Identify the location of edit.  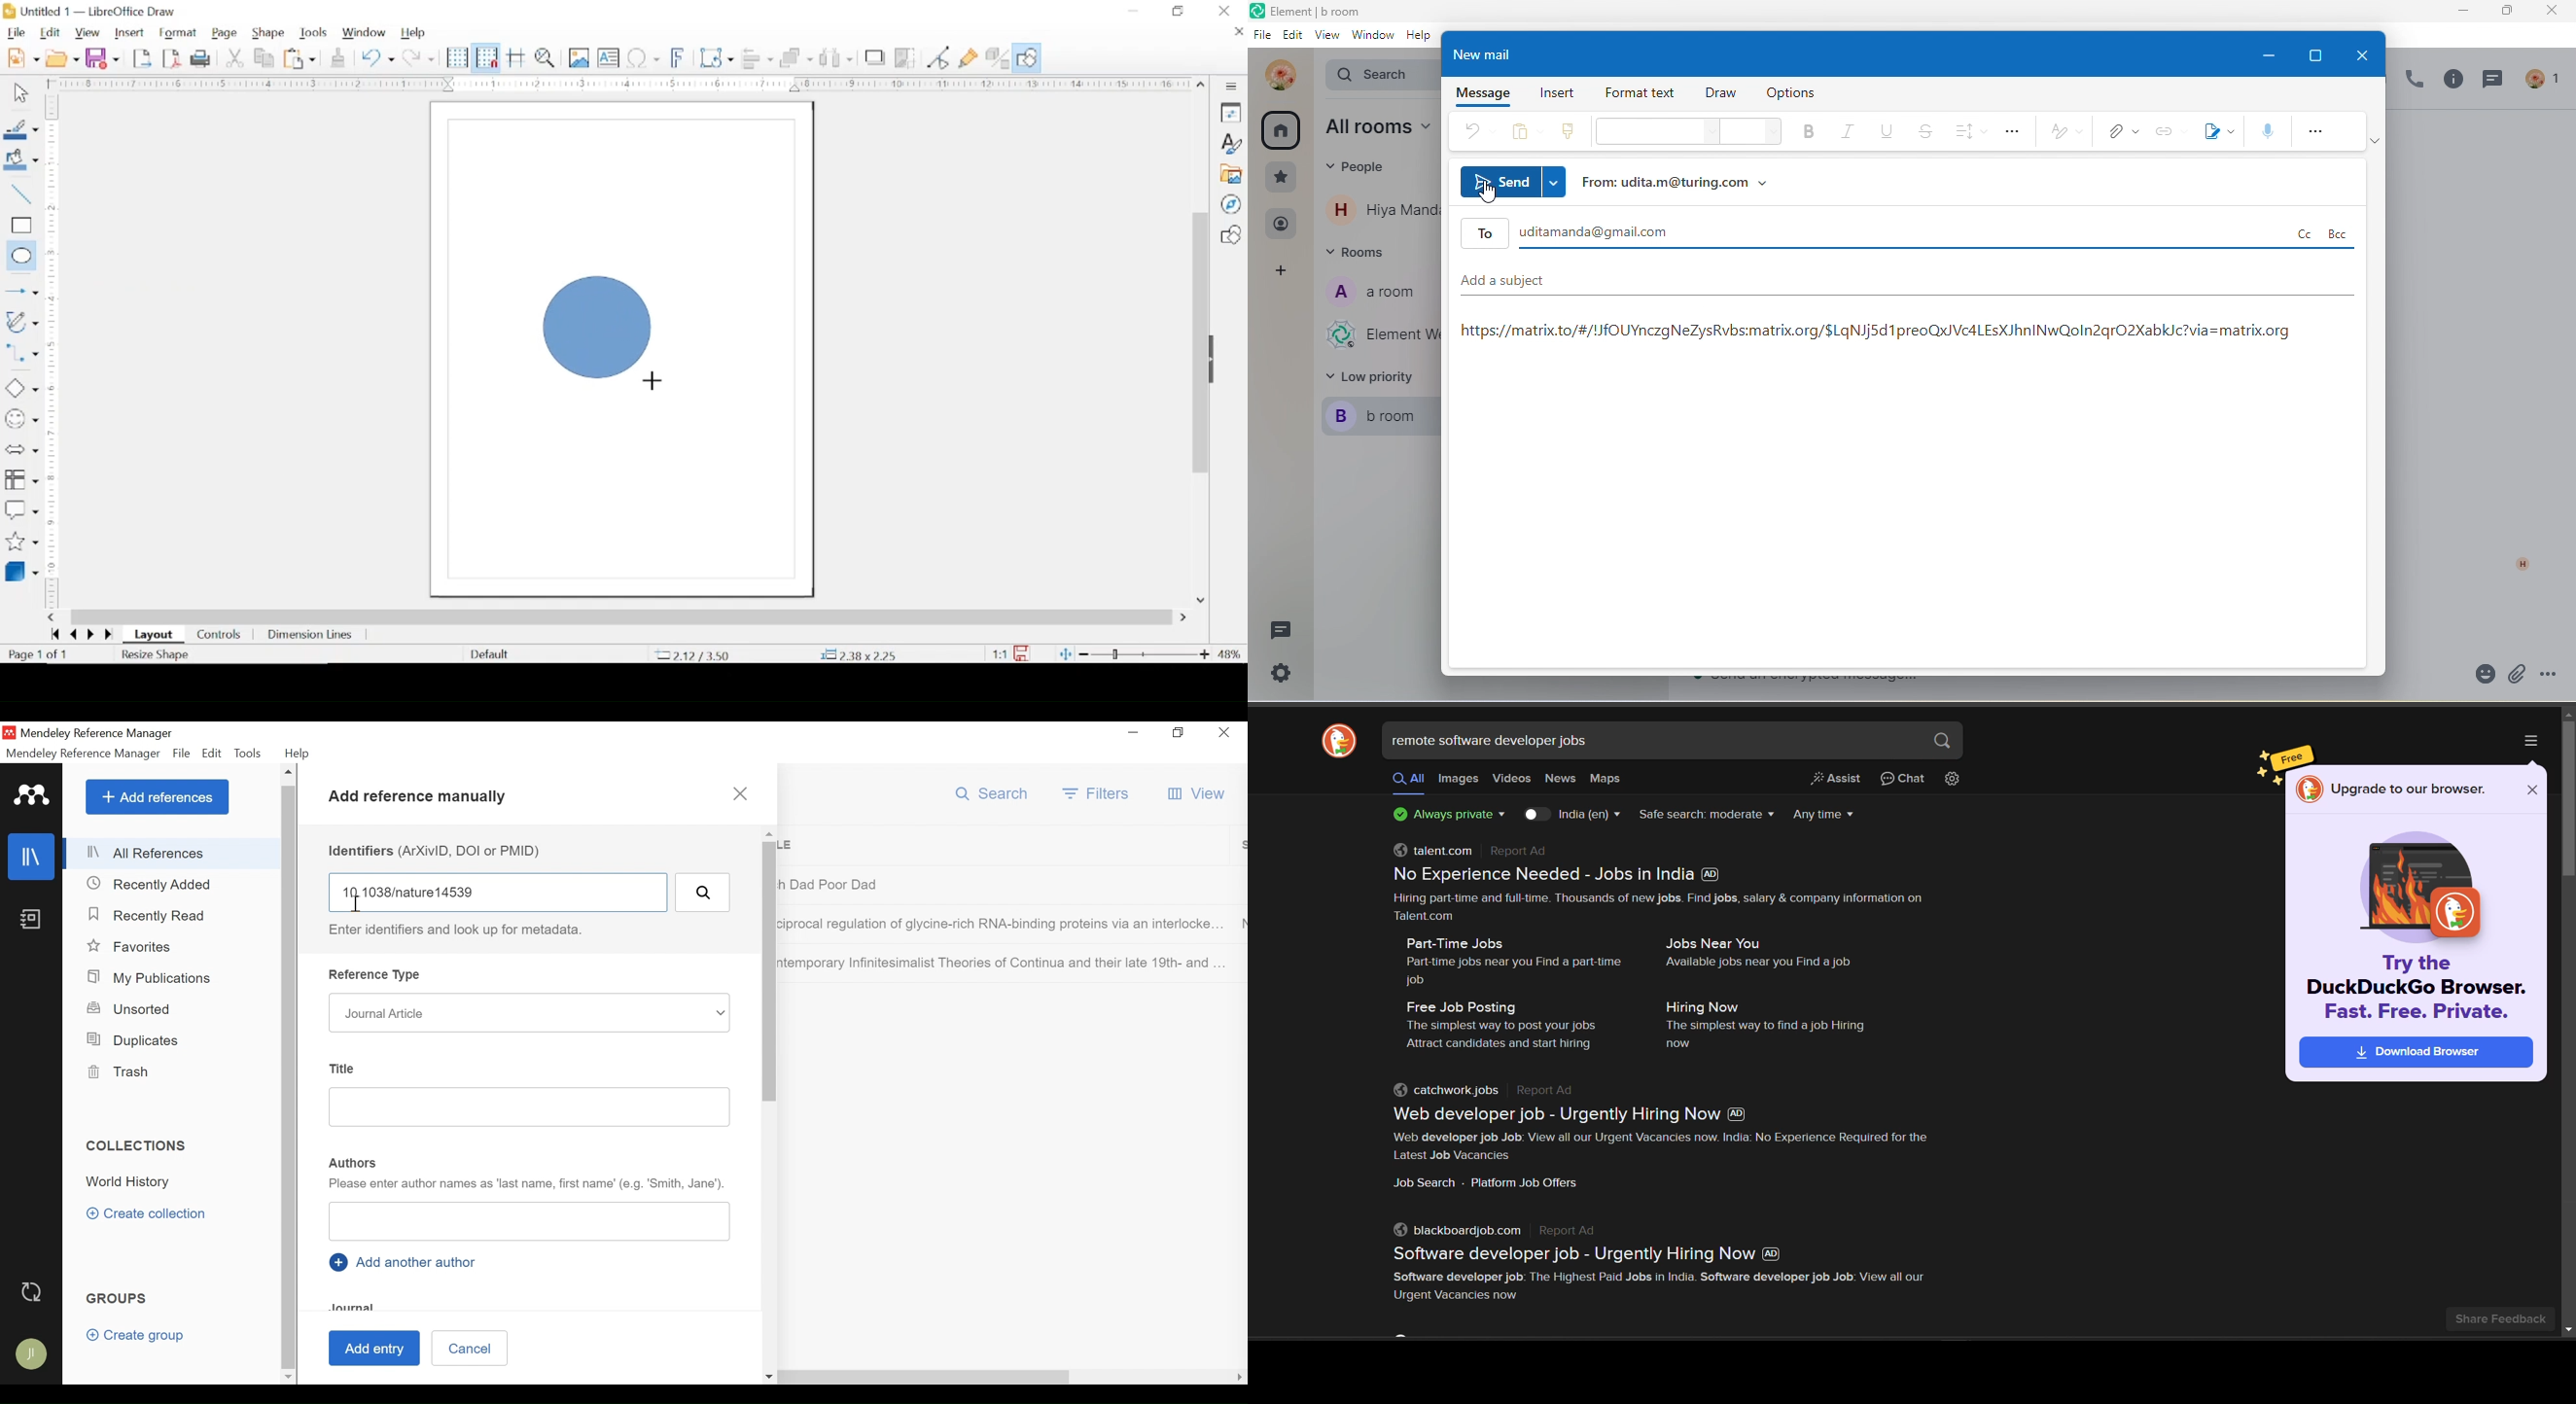
(1293, 37).